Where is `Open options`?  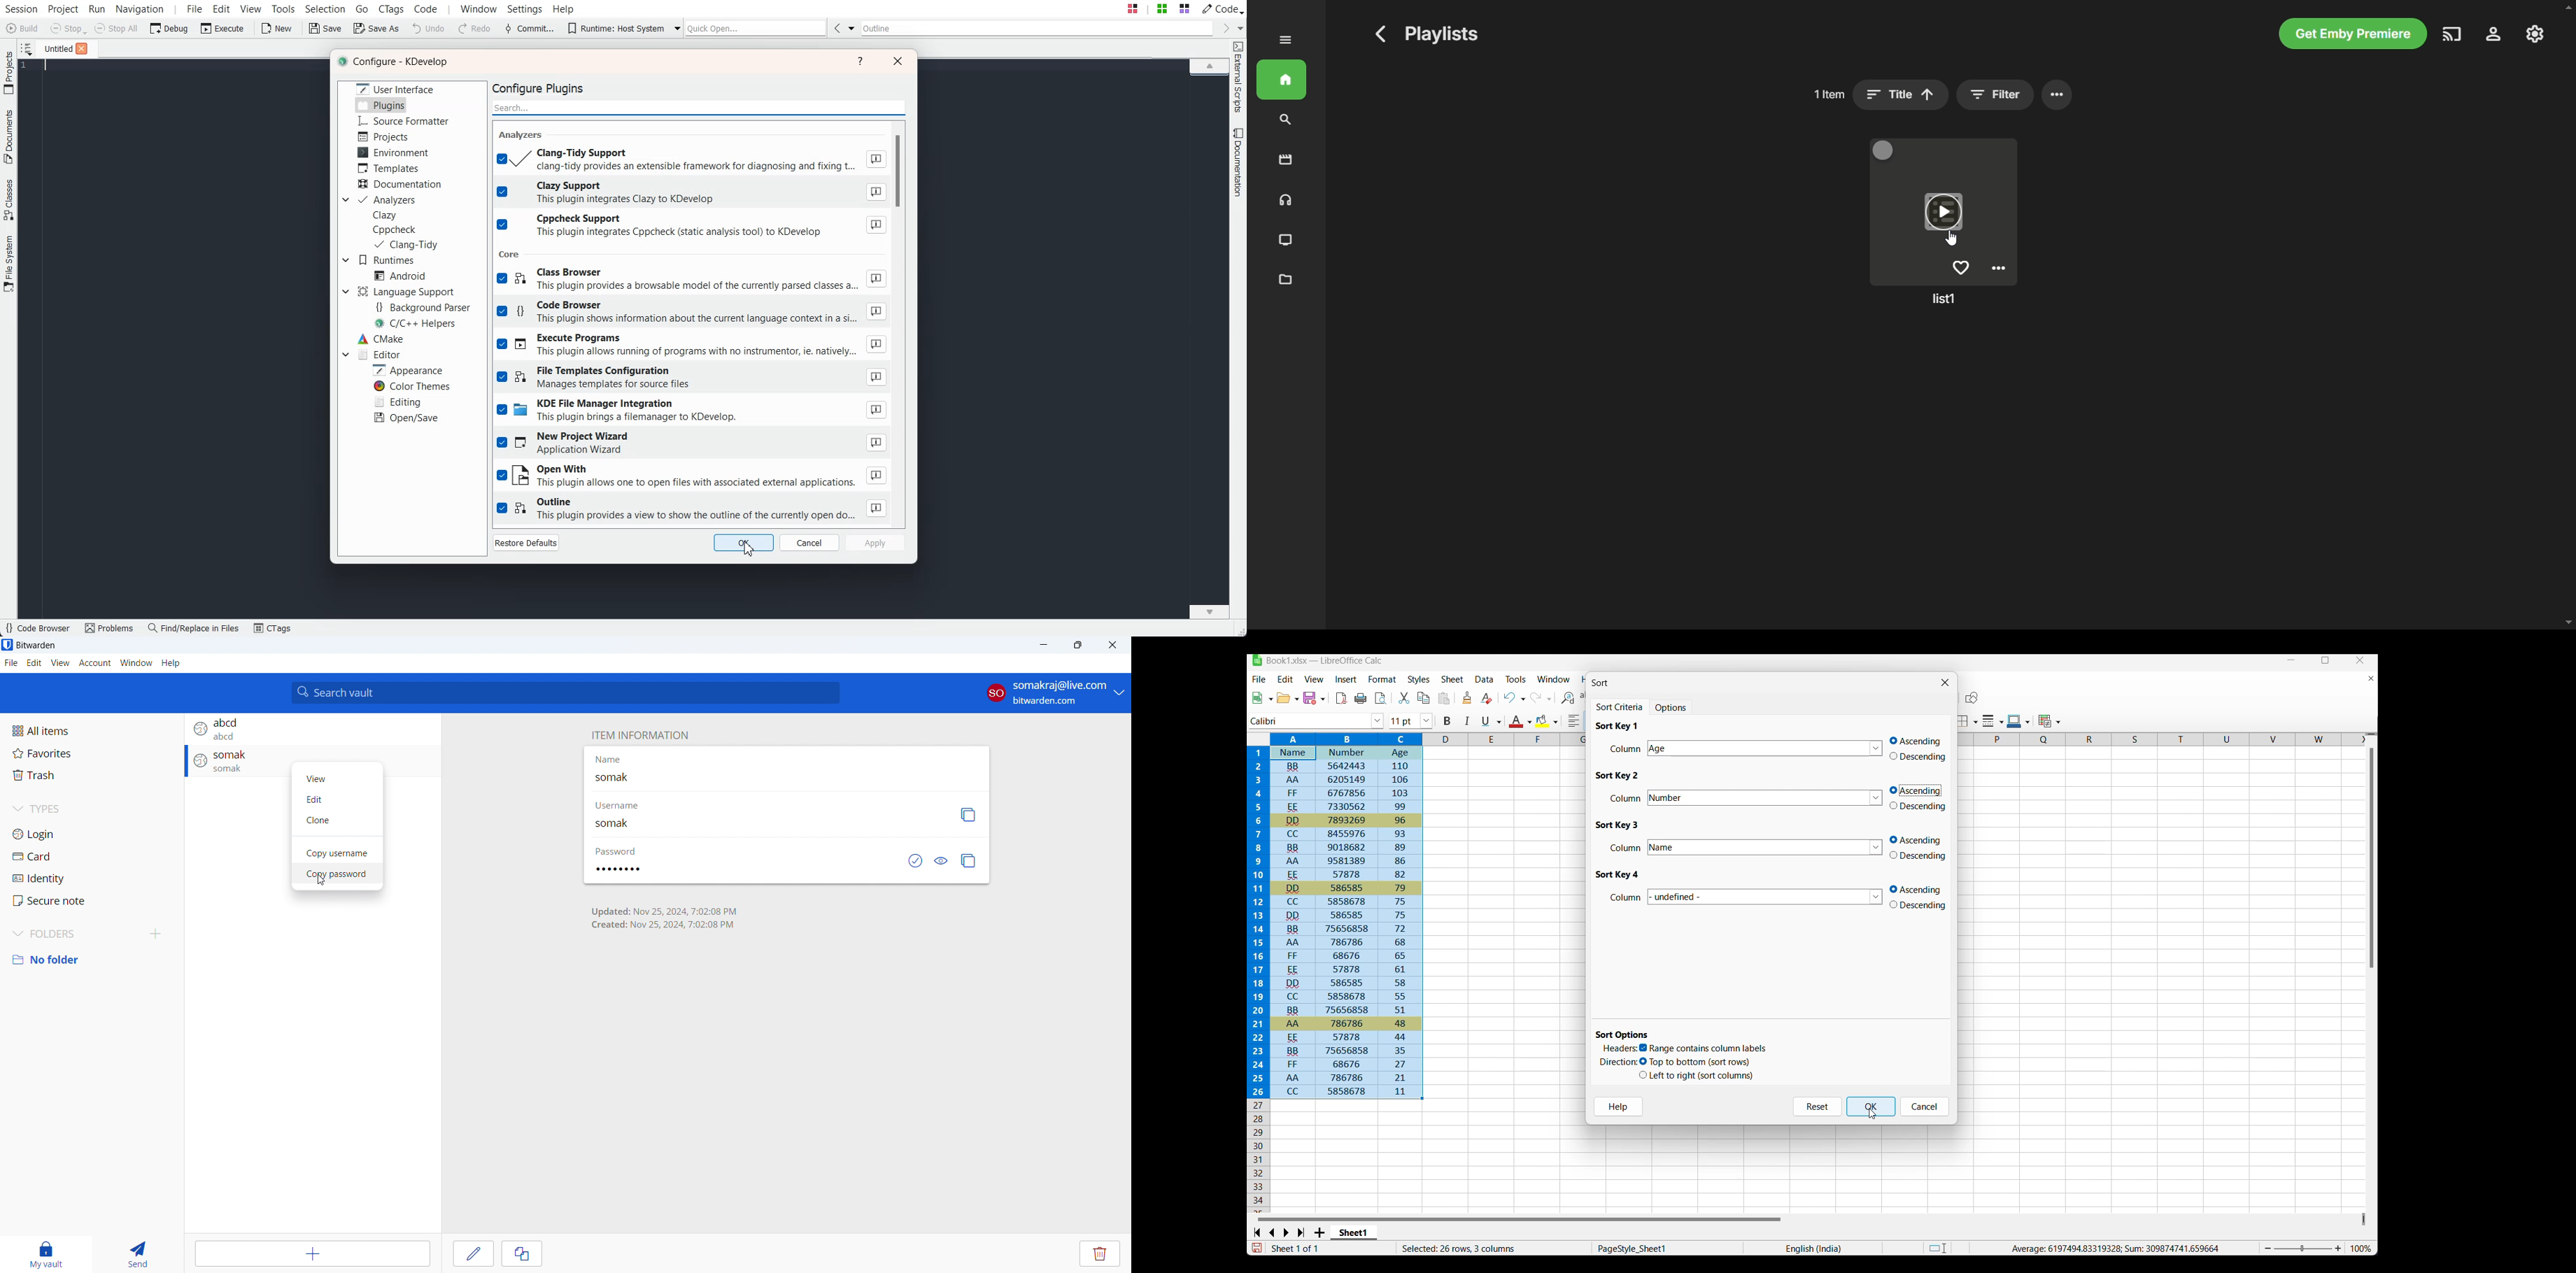
Open options is located at coordinates (1287, 698).